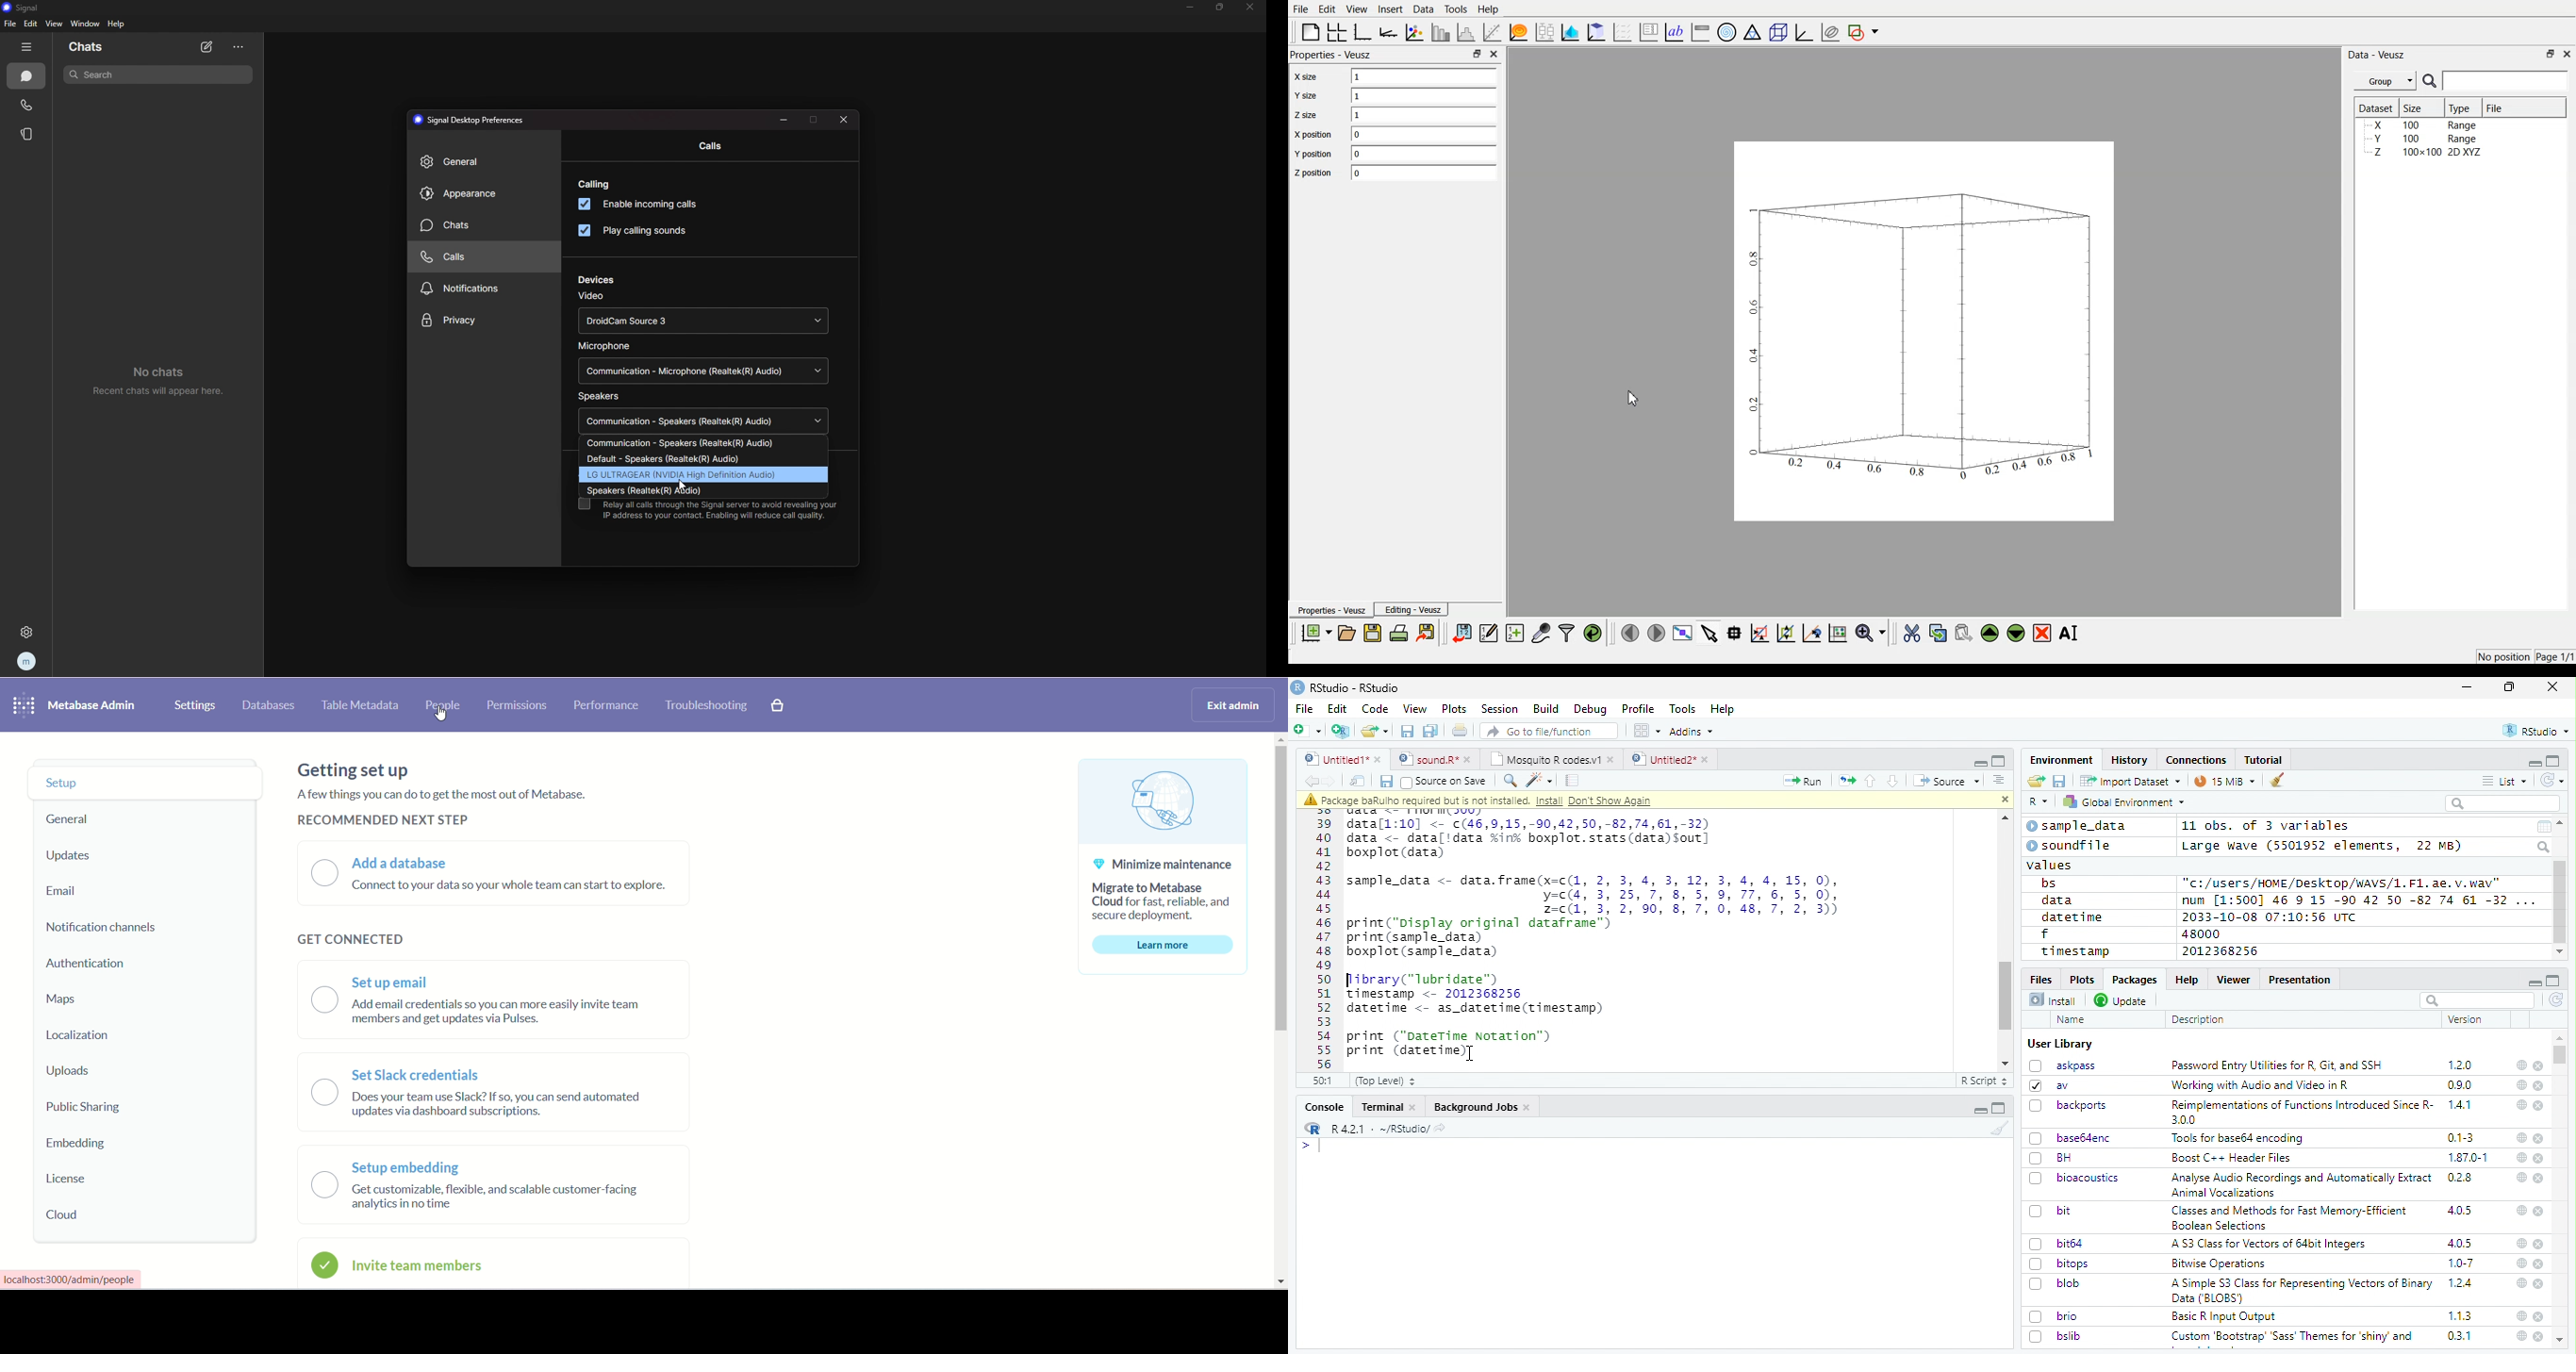 The width and height of the screenshot is (2576, 1372). Describe the element at coordinates (2060, 782) in the screenshot. I see `Save` at that location.